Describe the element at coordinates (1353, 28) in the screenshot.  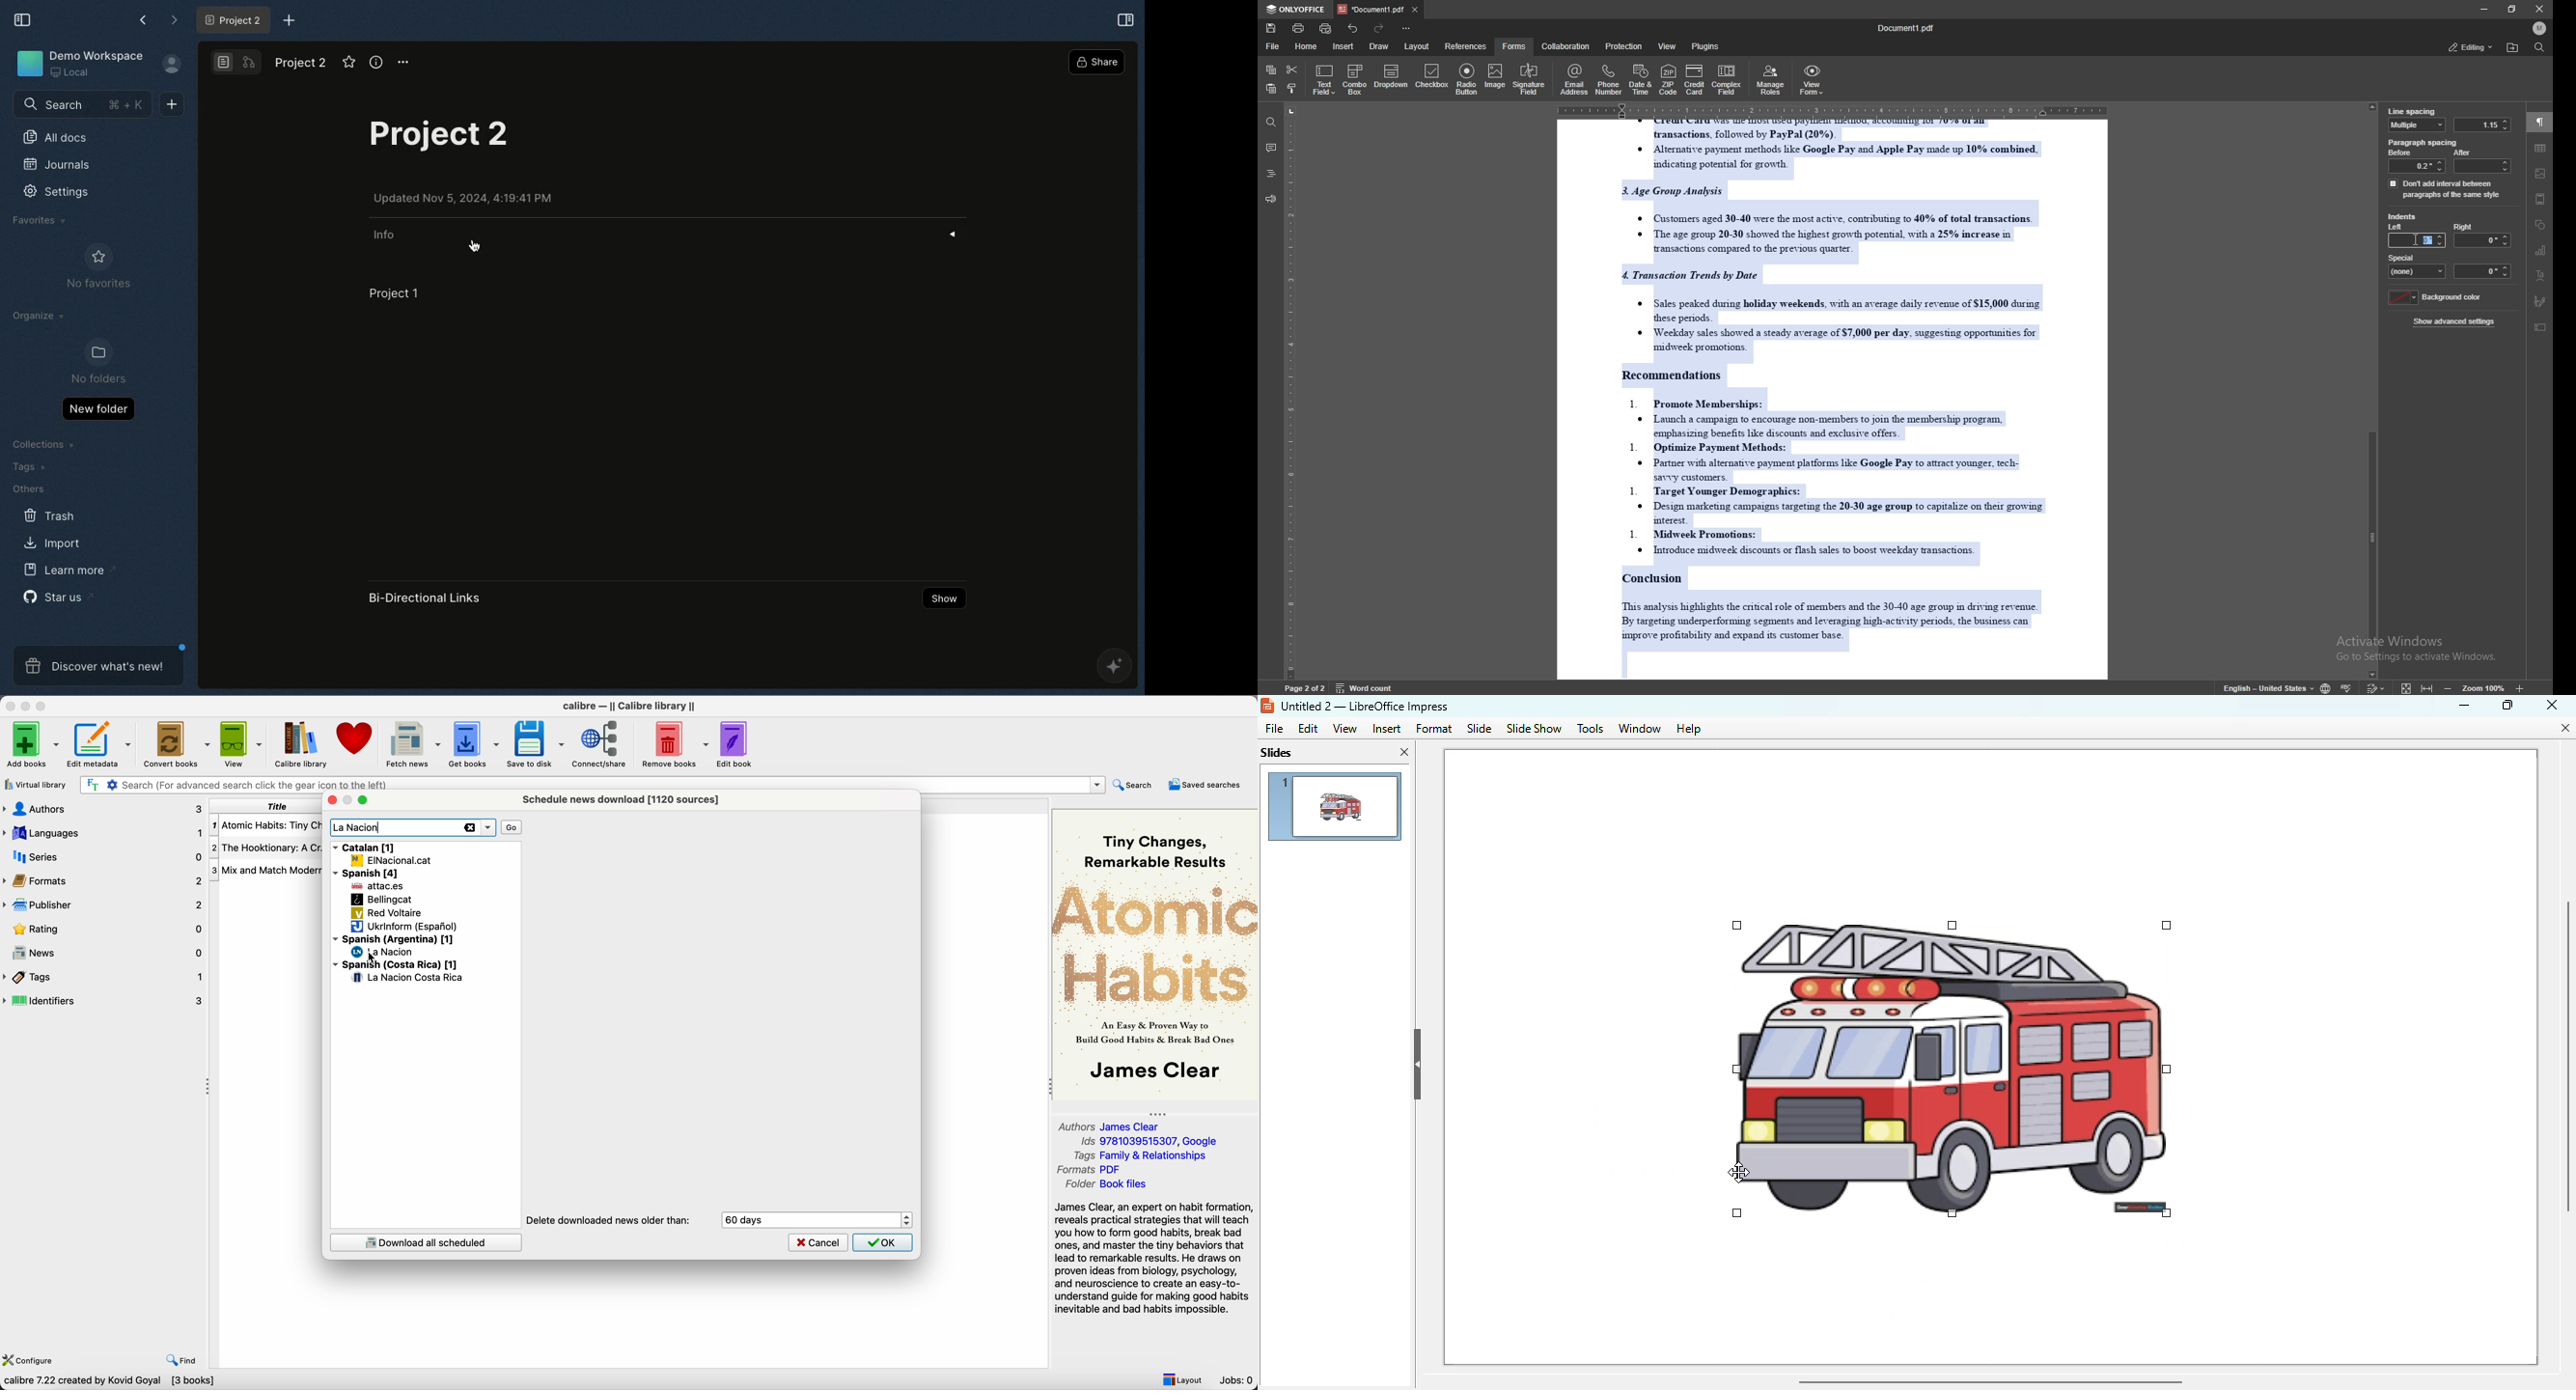
I see `undo` at that location.